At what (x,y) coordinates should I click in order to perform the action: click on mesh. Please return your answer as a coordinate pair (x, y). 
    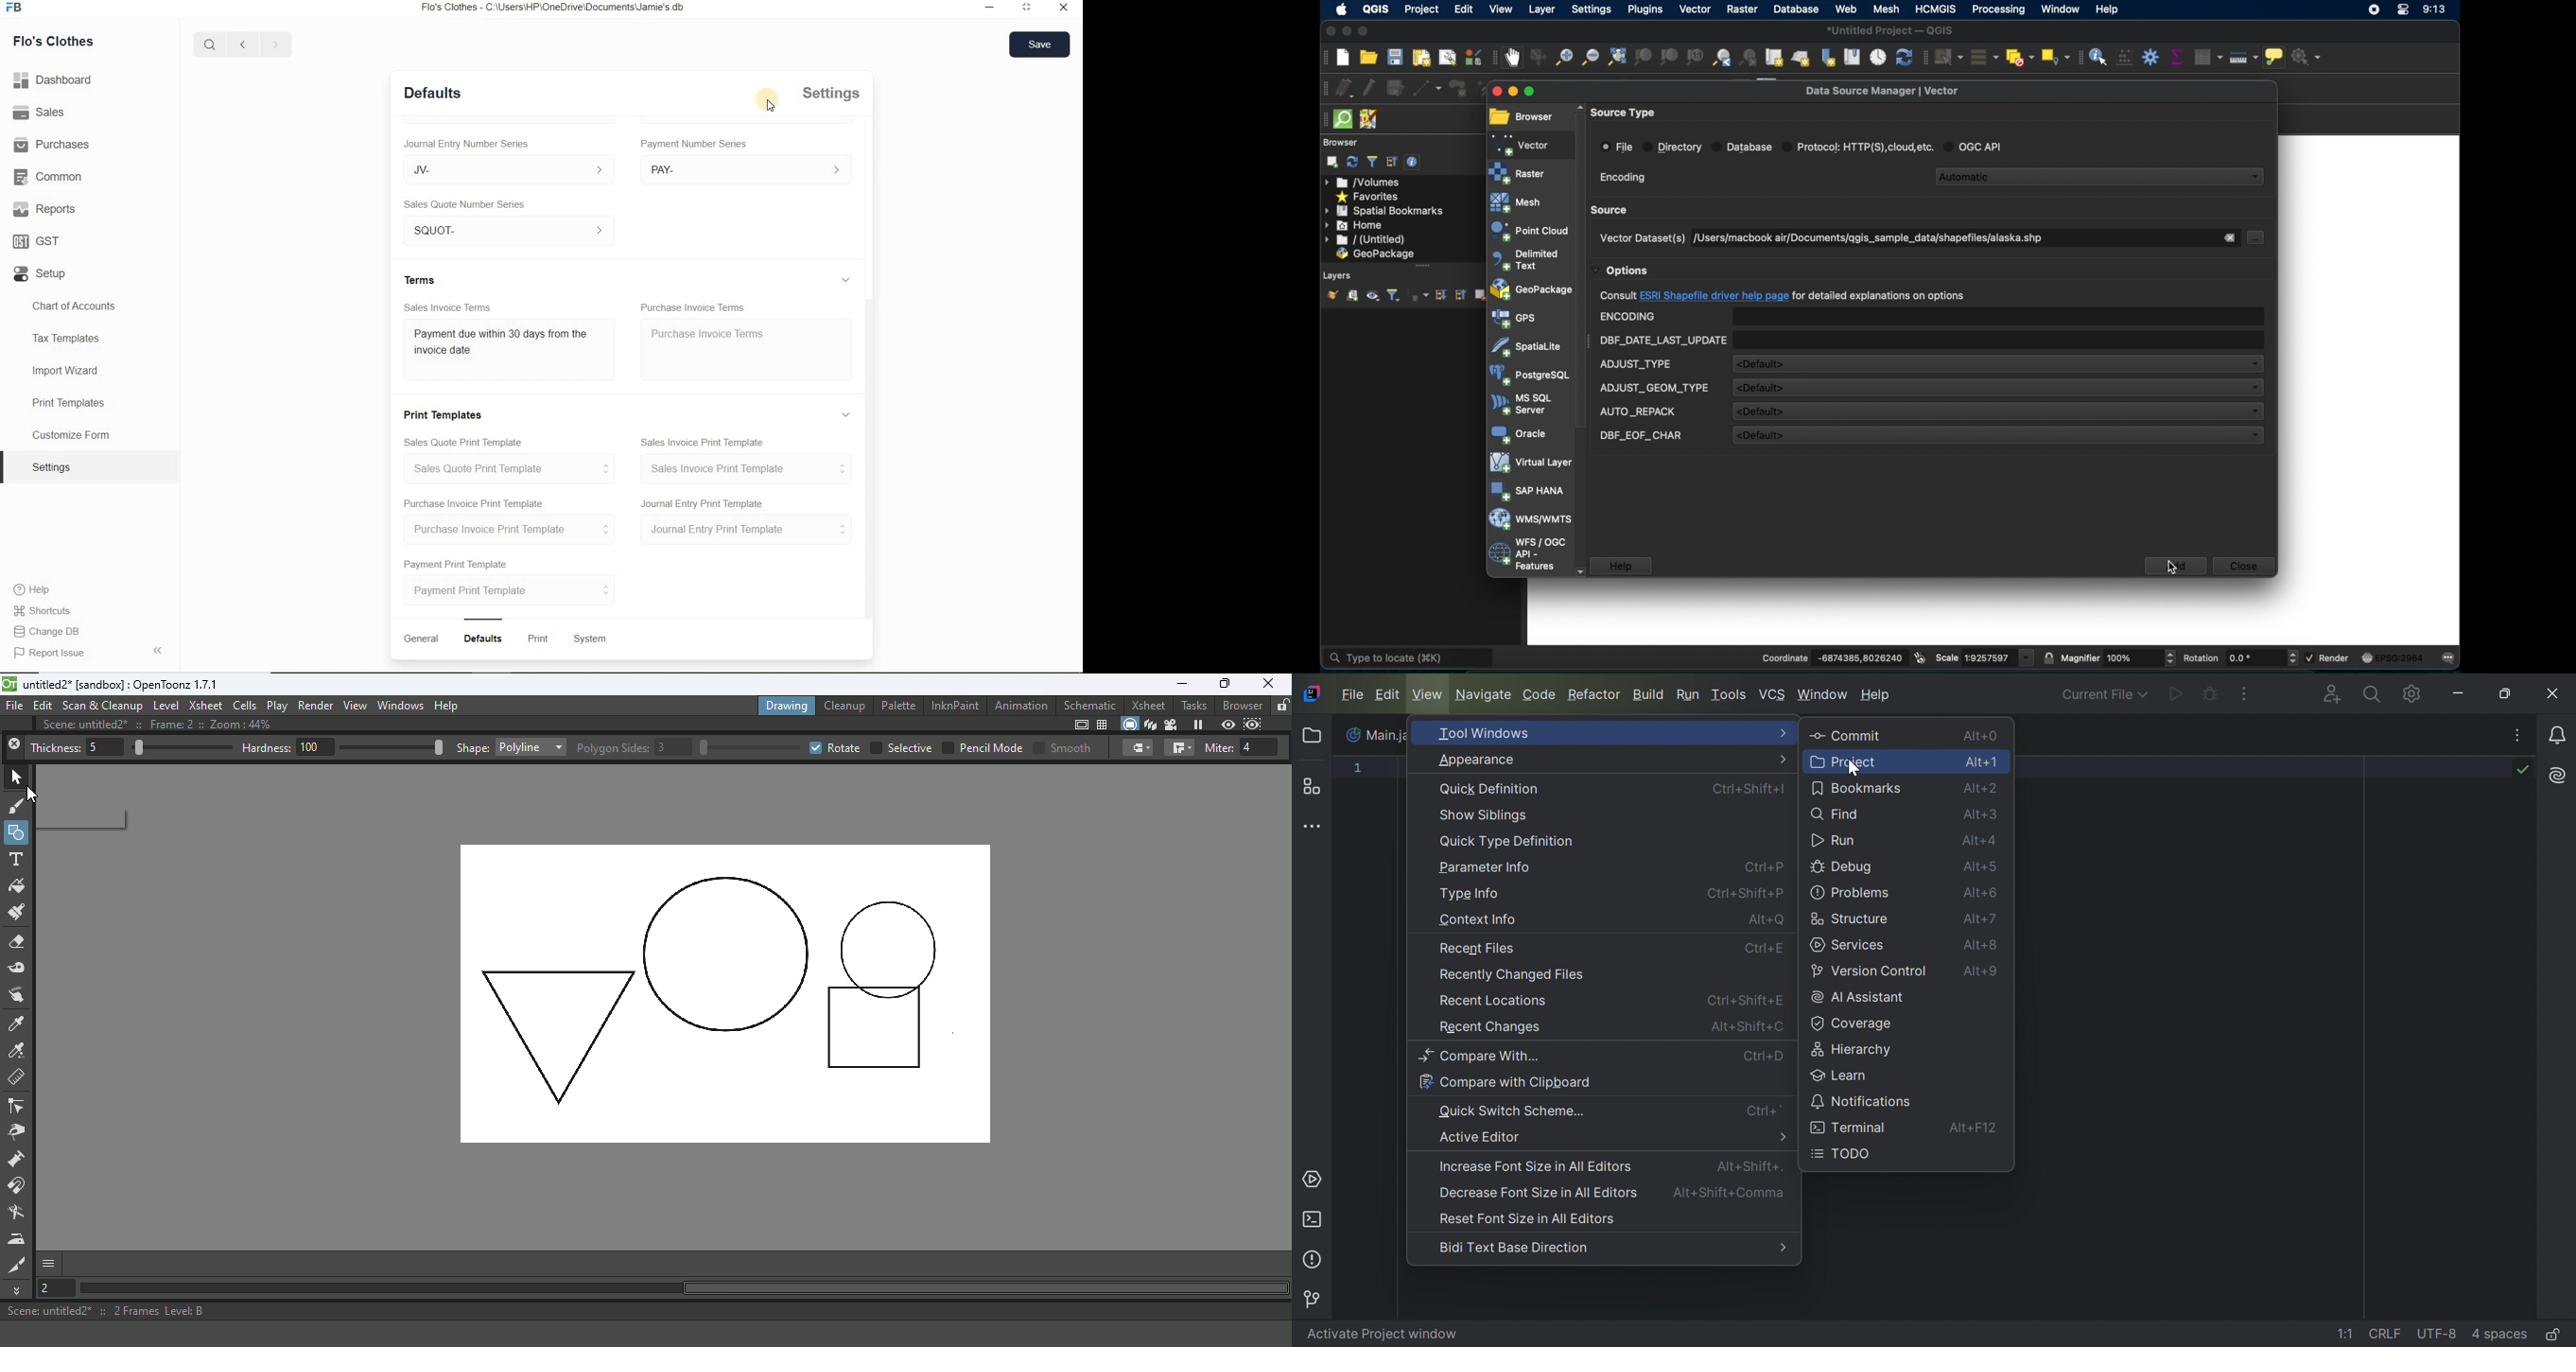
    Looking at the image, I should click on (1887, 9).